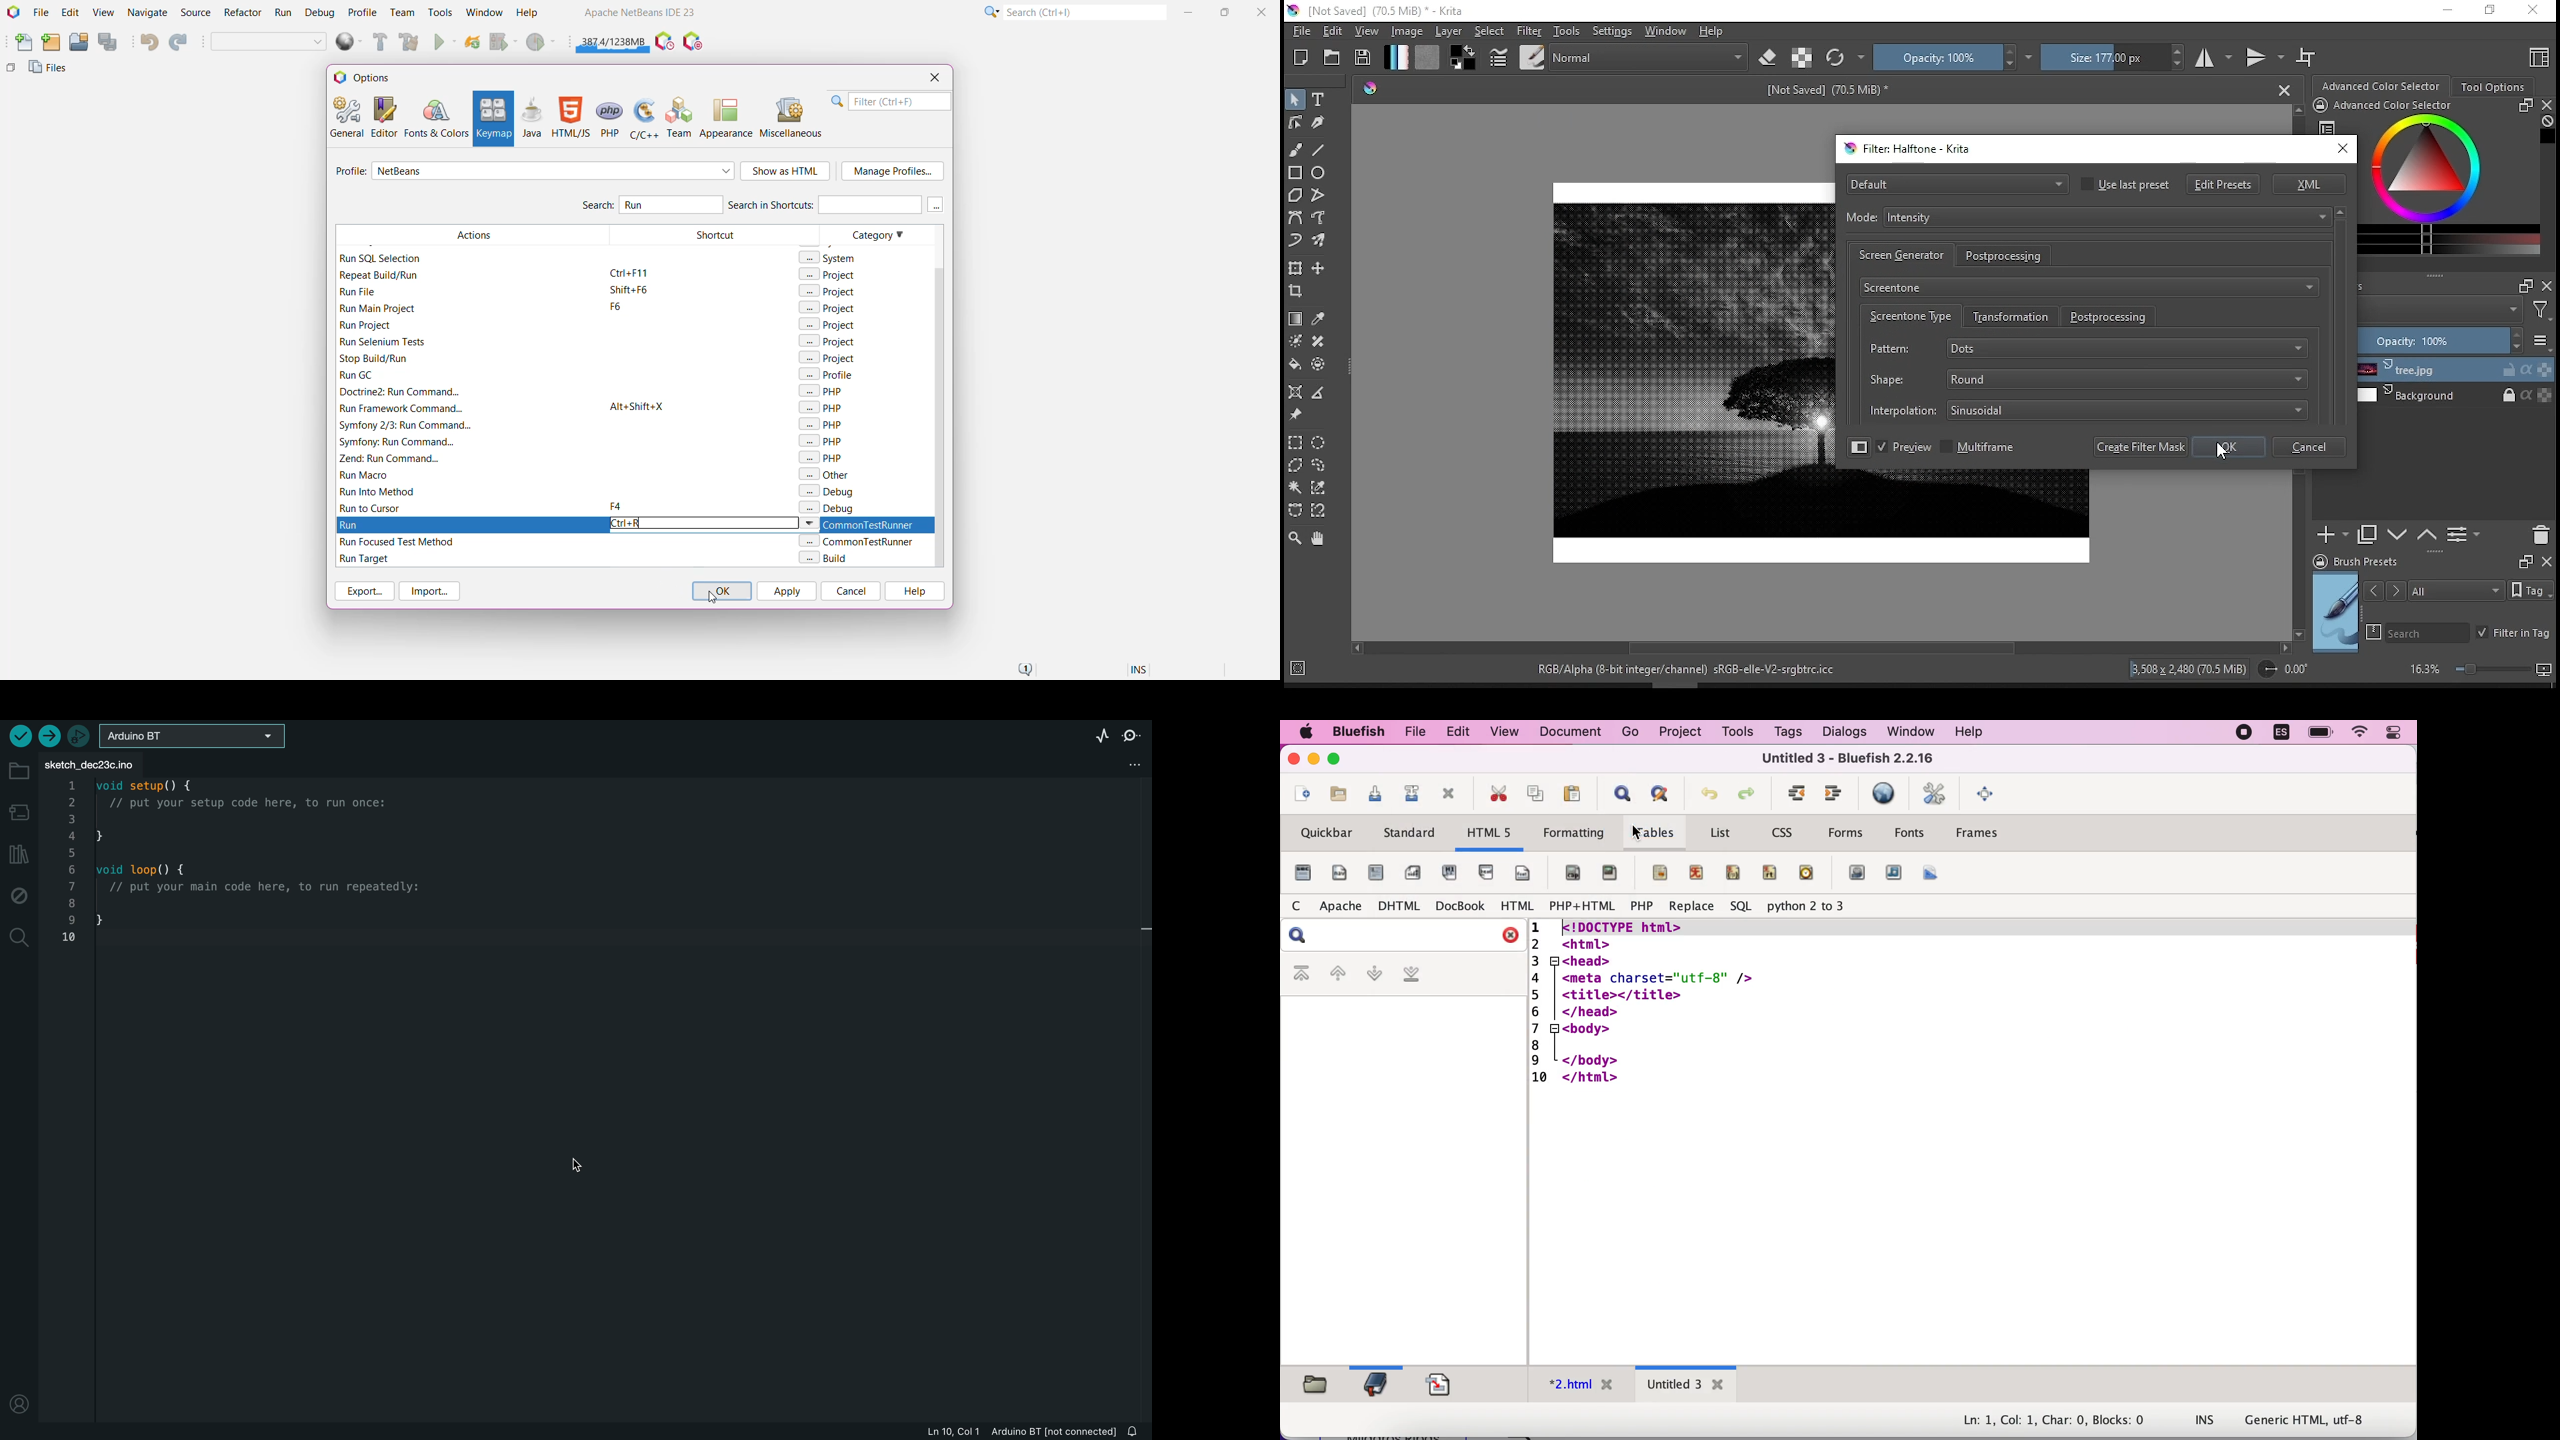 This screenshot has height=1456, width=2576. Describe the element at coordinates (1367, 31) in the screenshot. I see `view` at that location.